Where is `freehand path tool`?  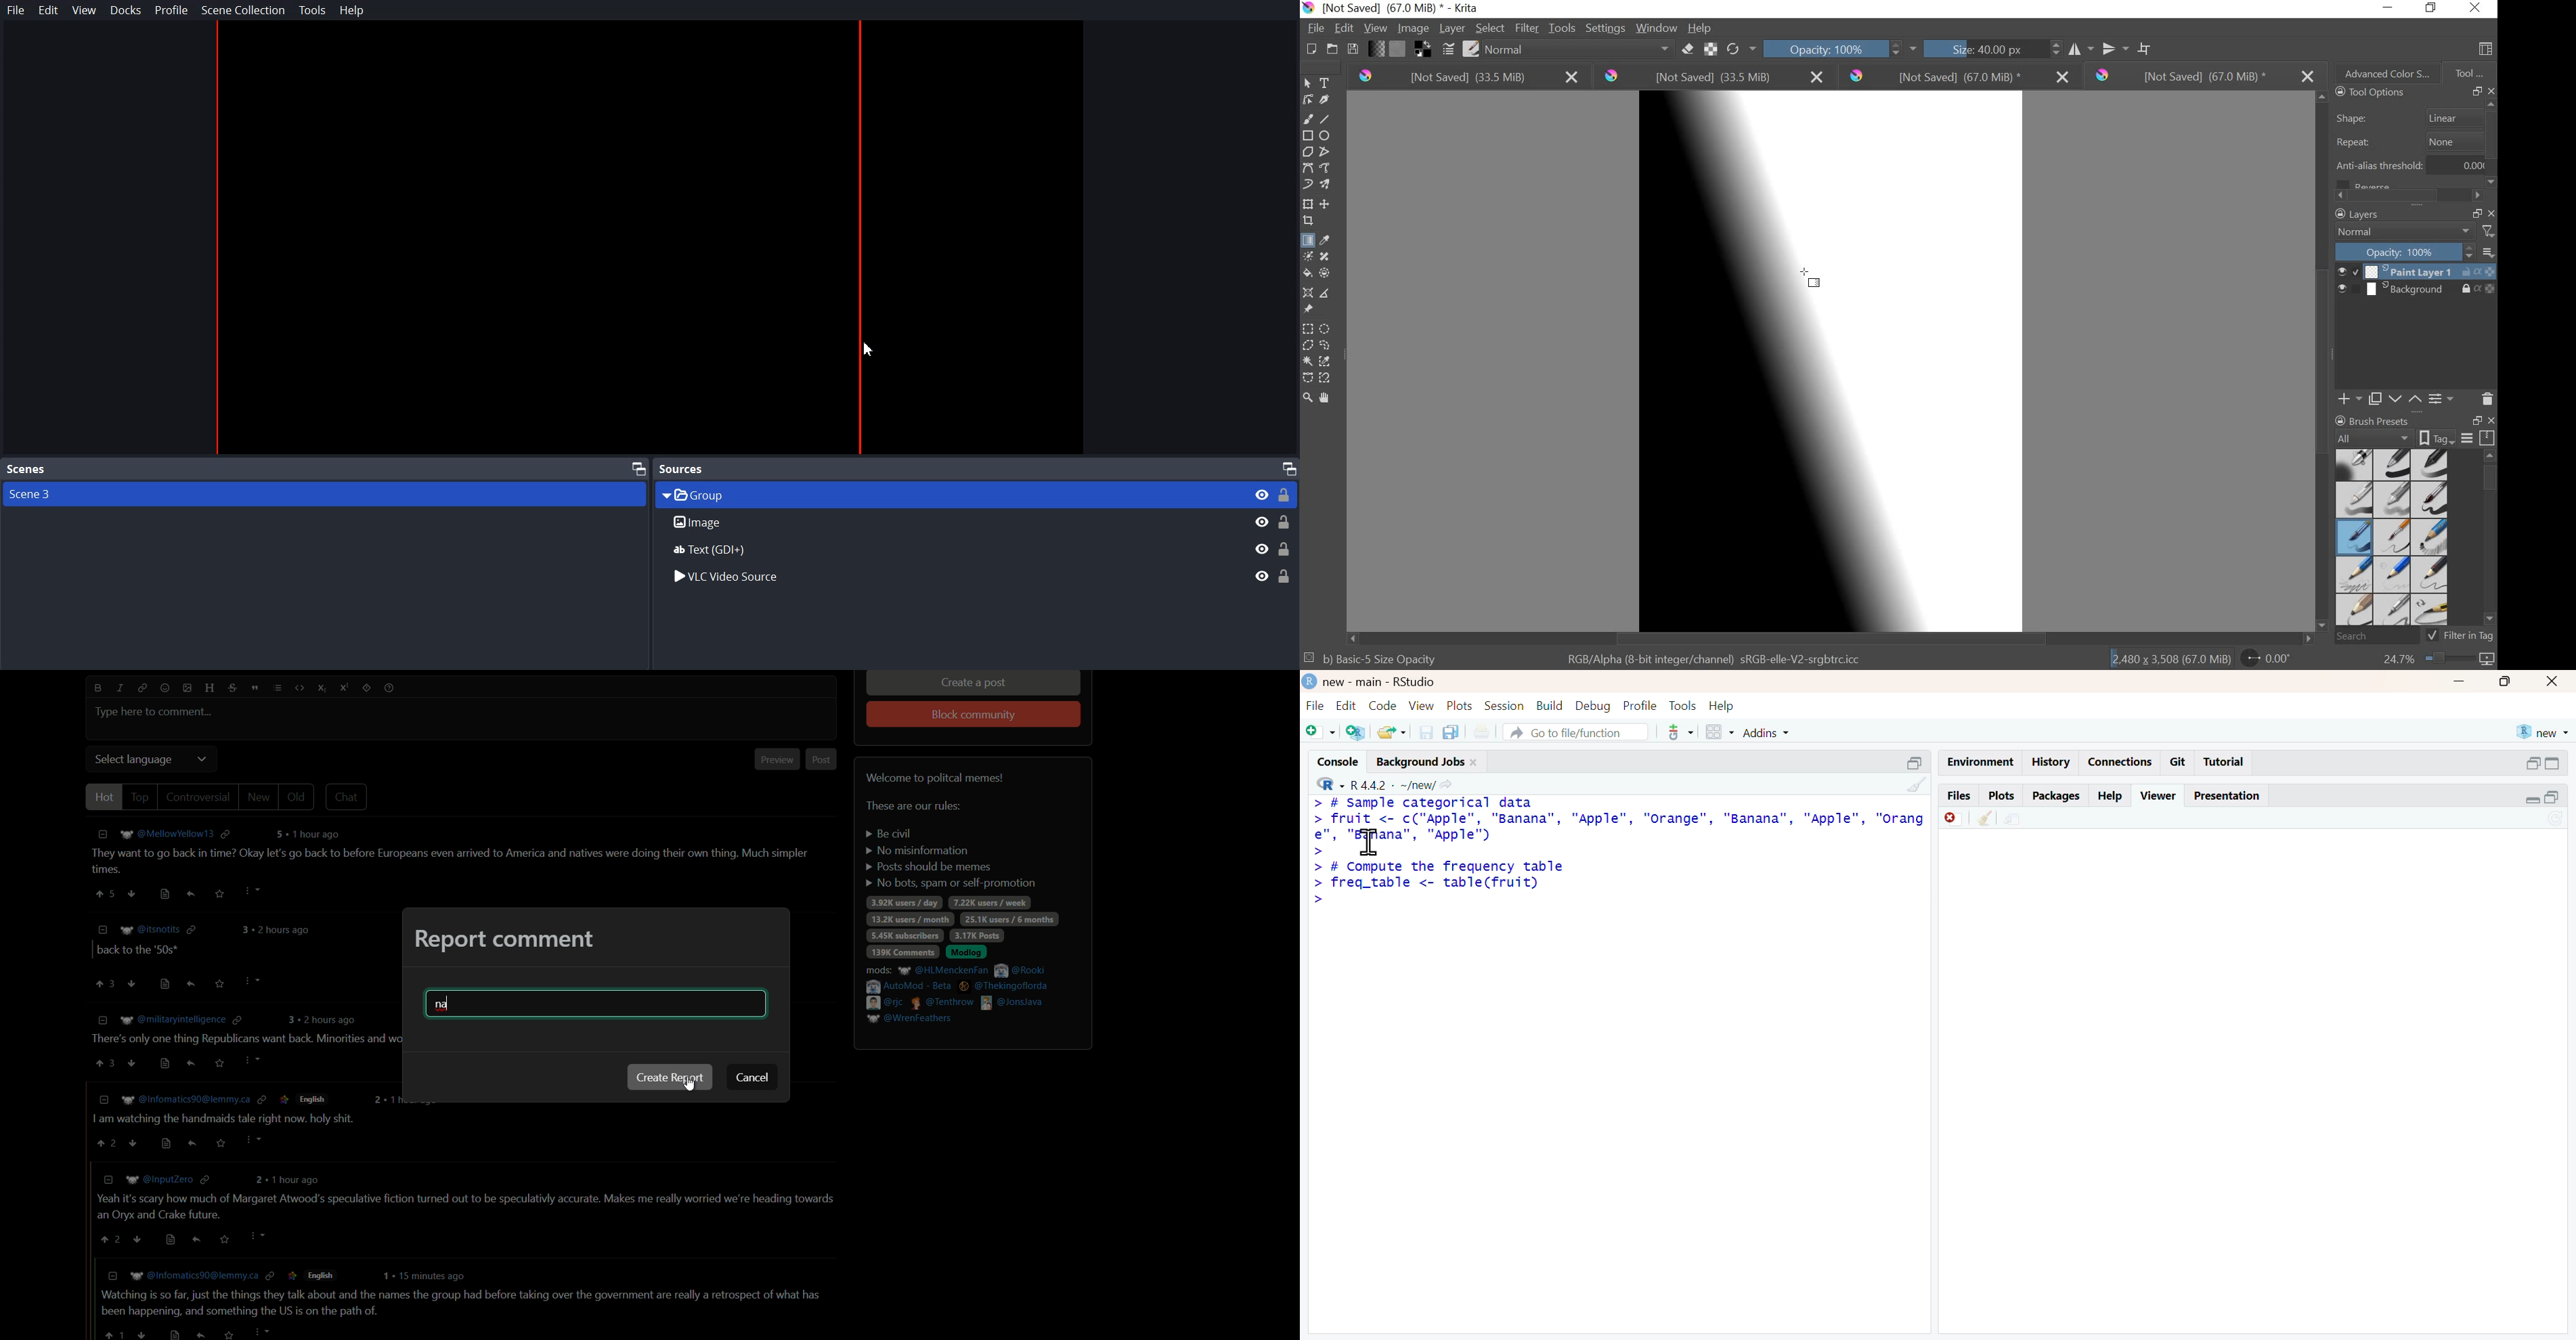
freehand path tool is located at coordinates (1329, 168).